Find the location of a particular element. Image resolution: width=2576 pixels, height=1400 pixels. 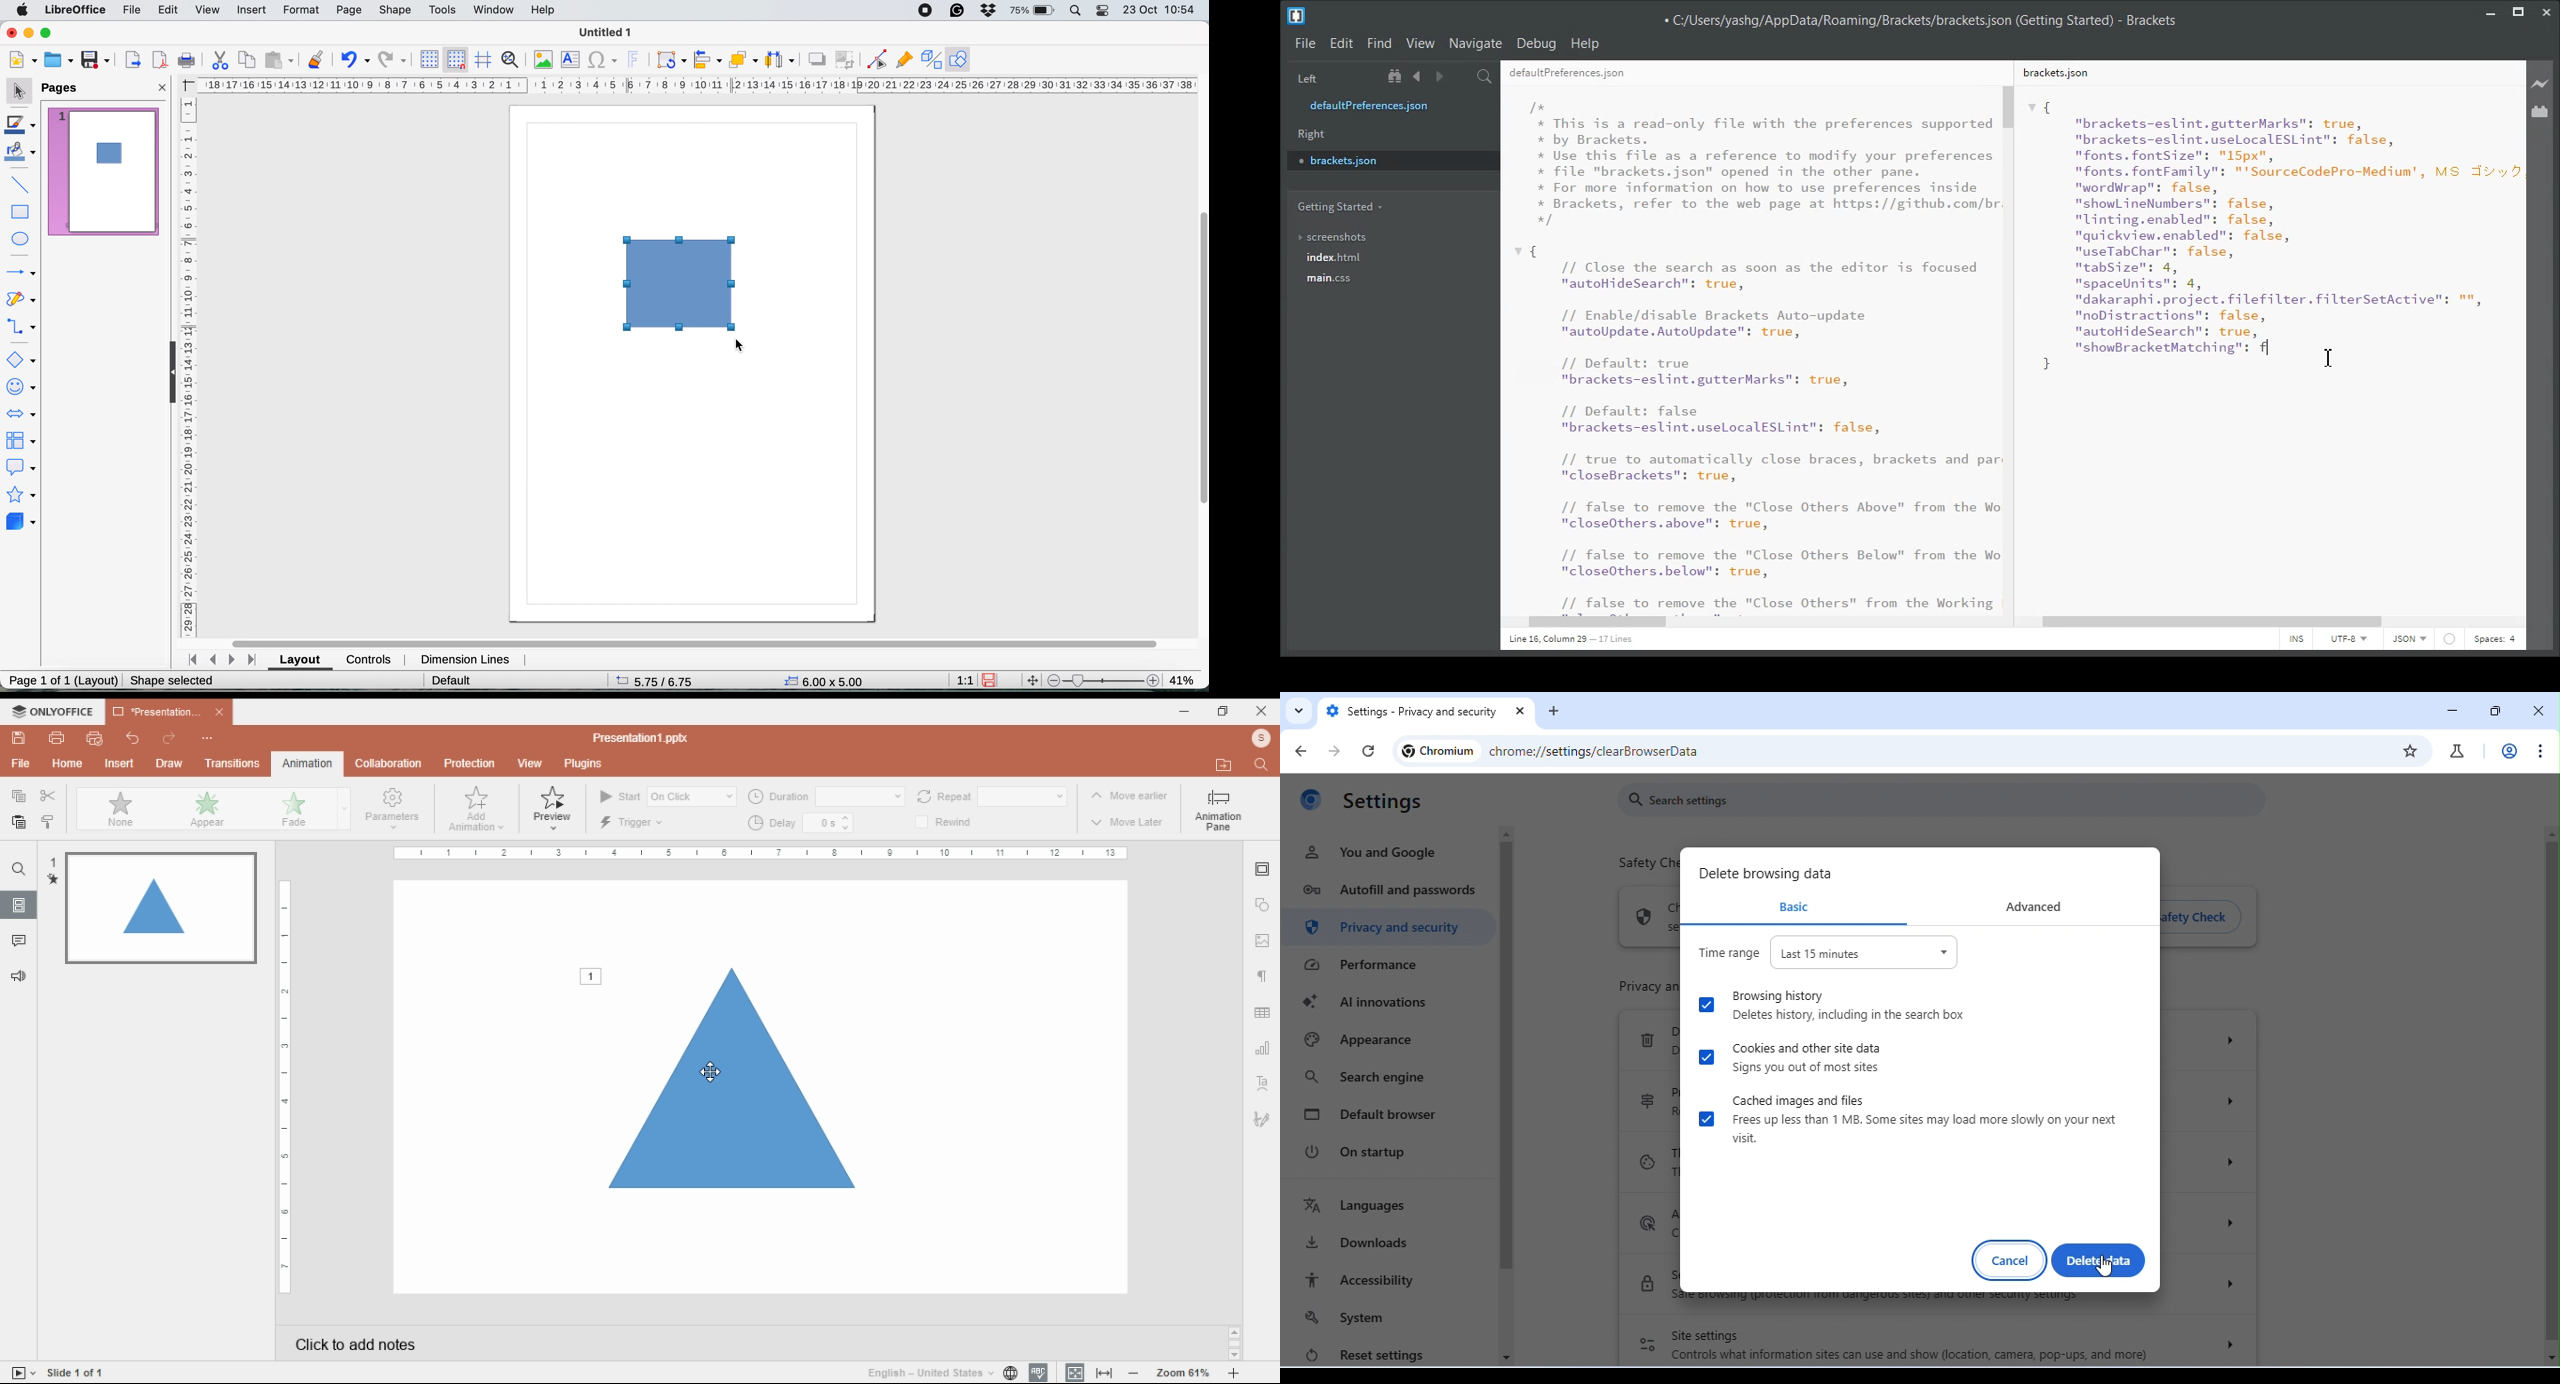

INS is located at coordinates (2296, 640).